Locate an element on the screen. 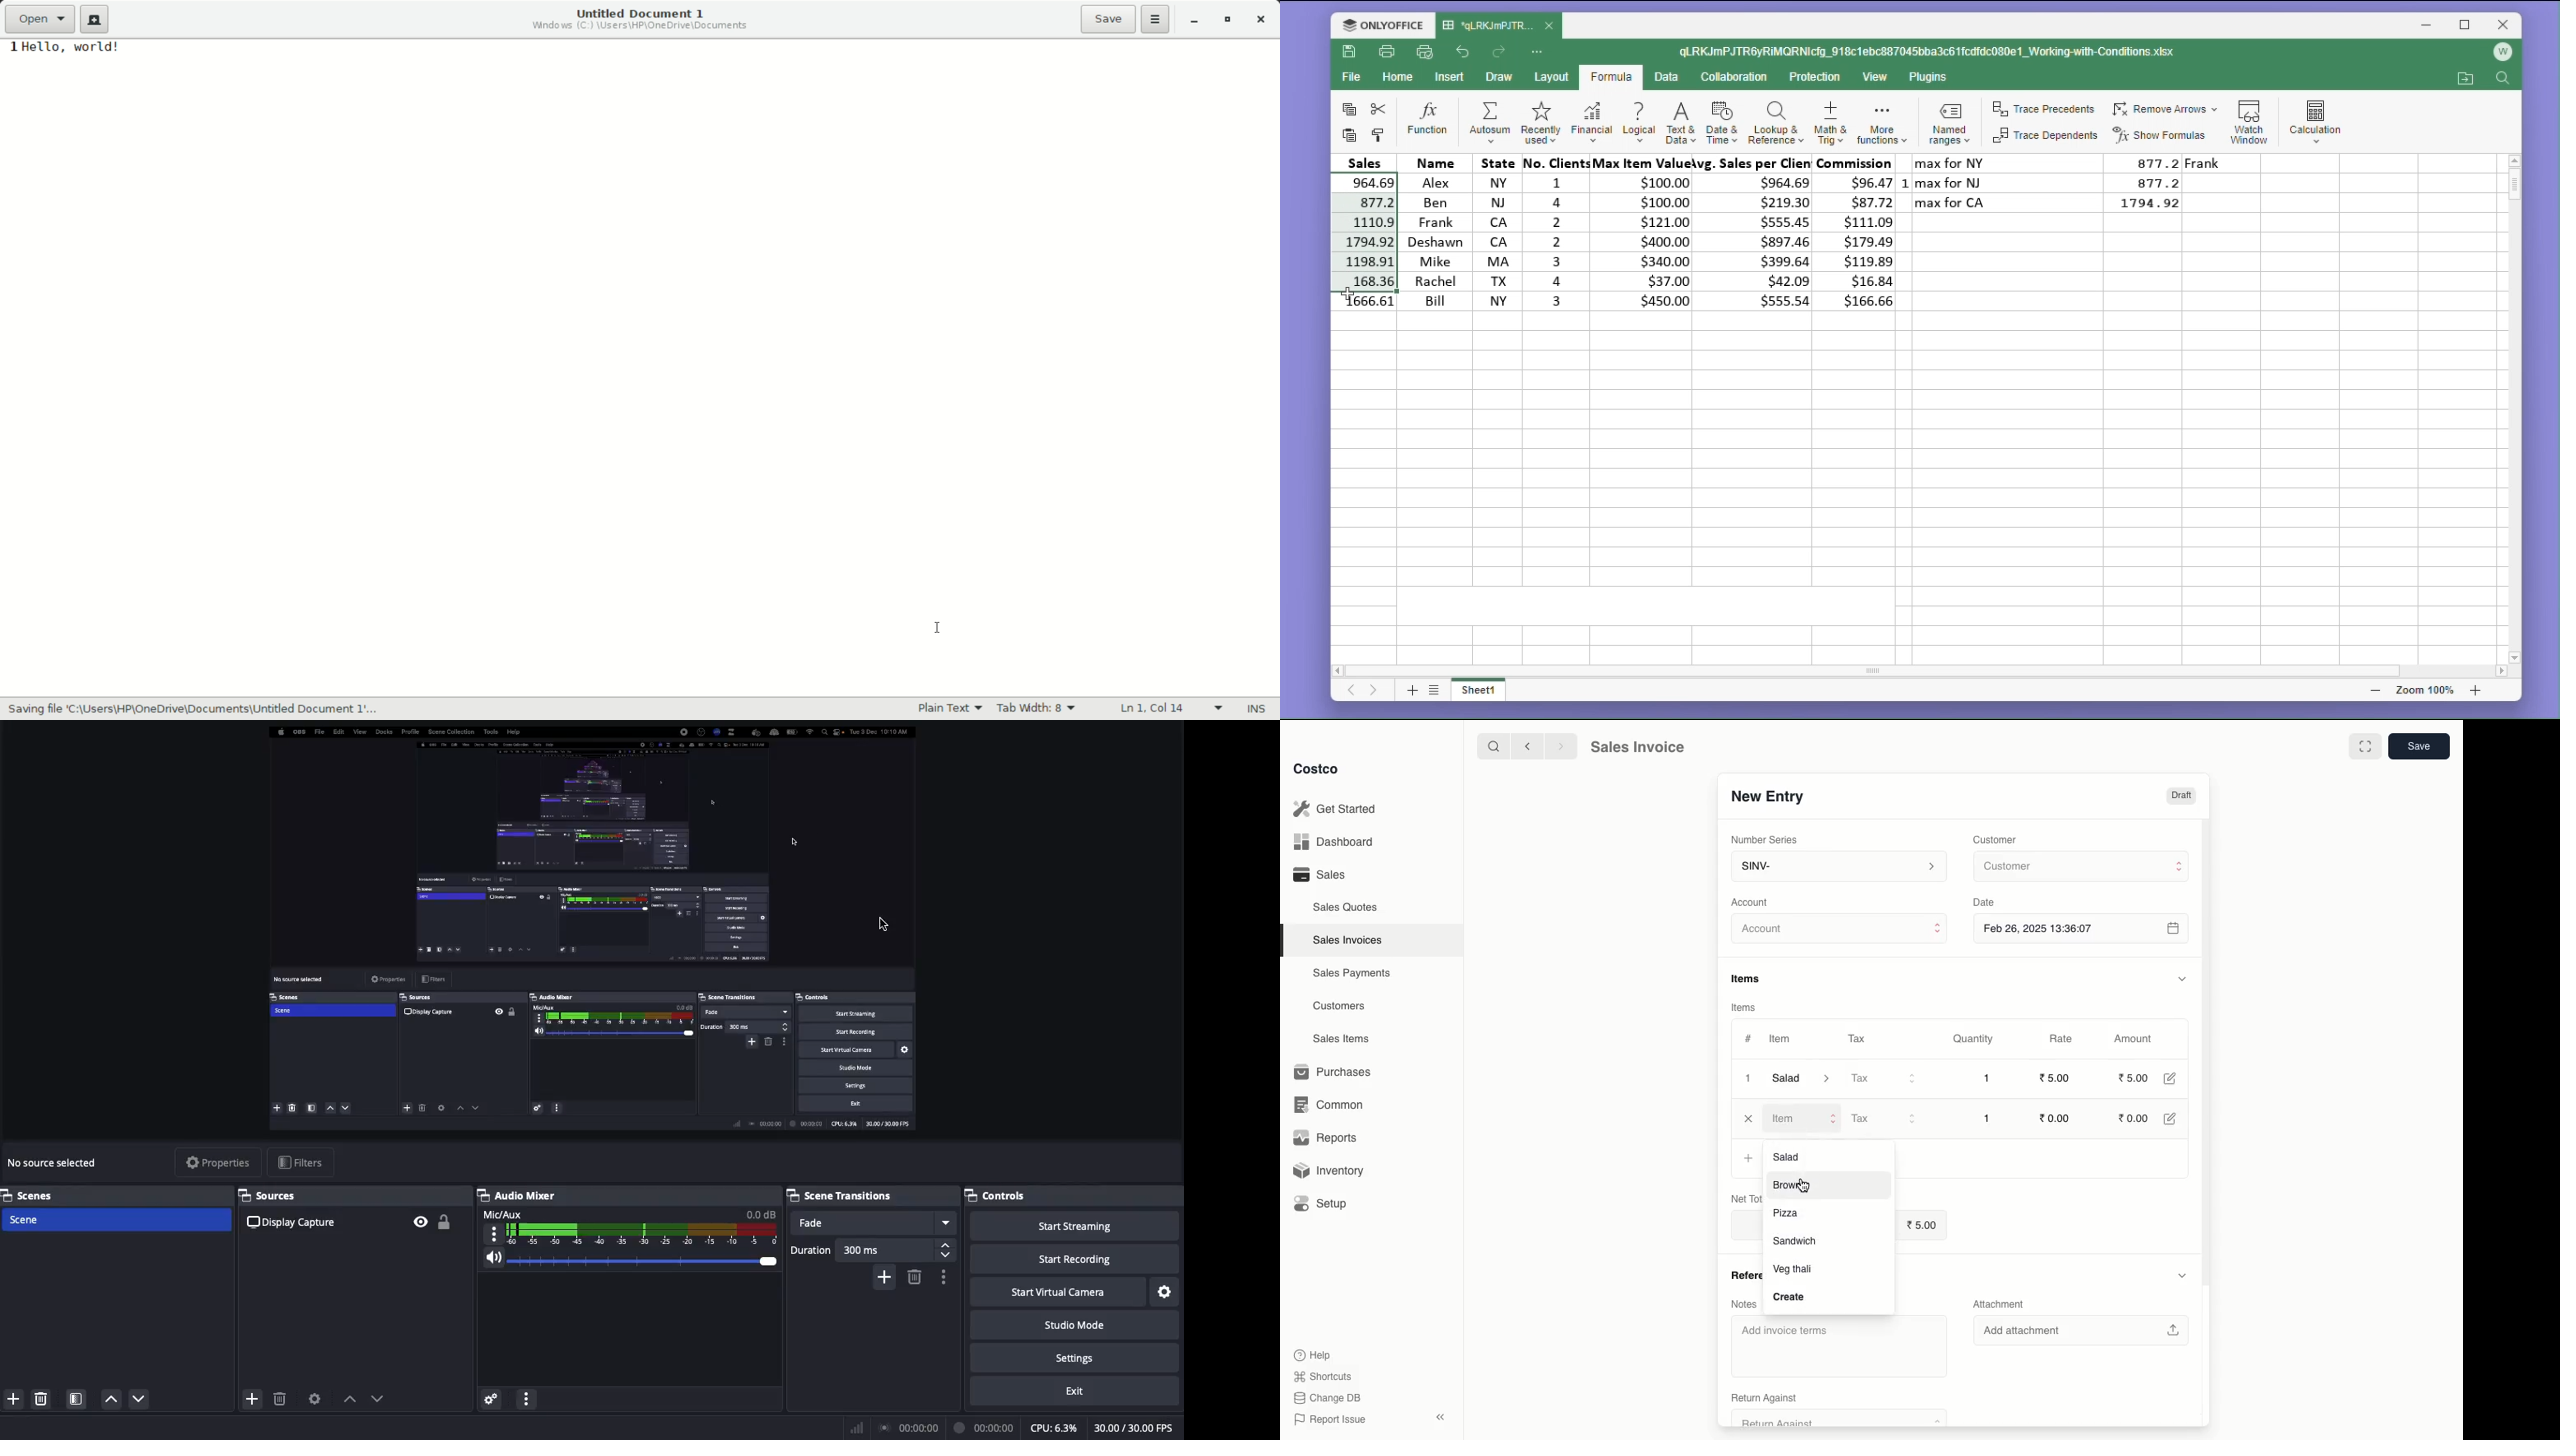 The height and width of the screenshot is (1456, 2576). sheet 1 is located at coordinates (1486, 692).